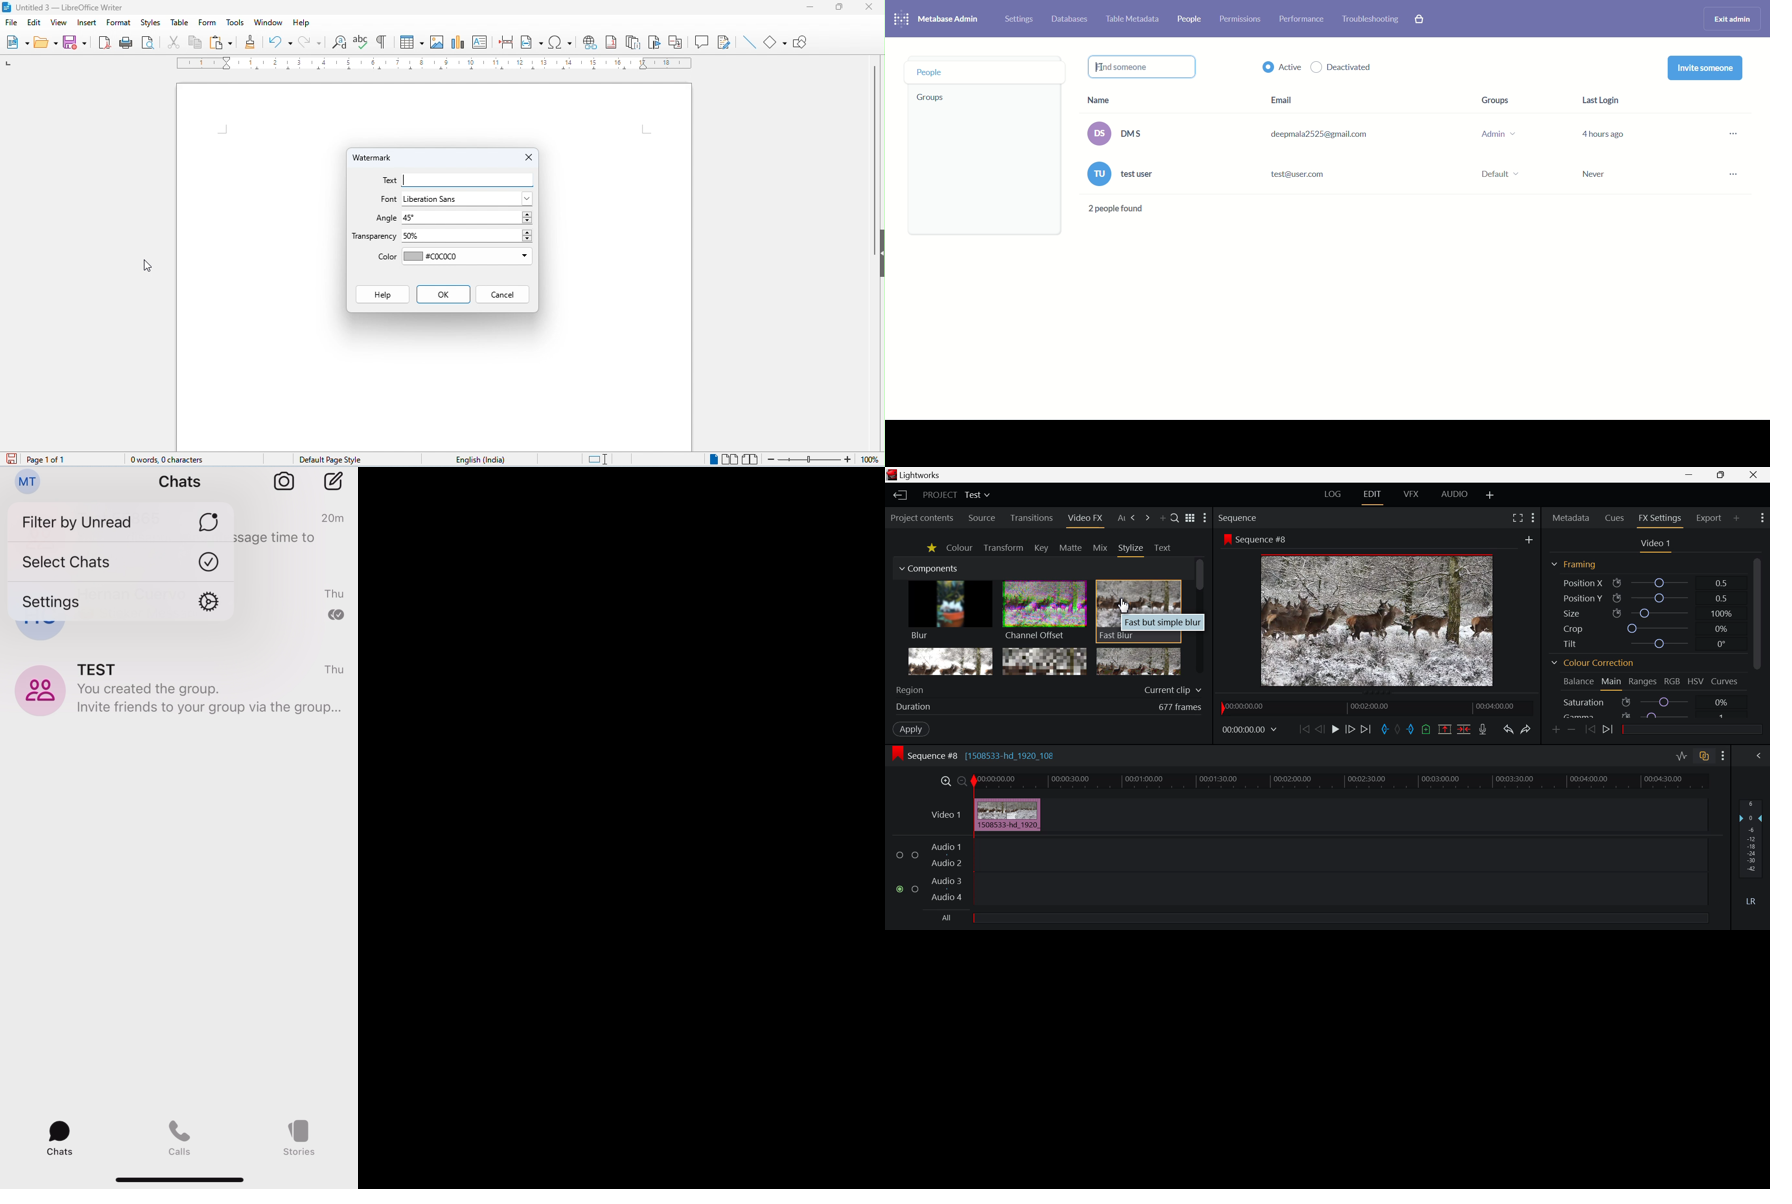 This screenshot has height=1204, width=1792. Describe the element at coordinates (732, 460) in the screenshot. I see `multi page view` at that location.